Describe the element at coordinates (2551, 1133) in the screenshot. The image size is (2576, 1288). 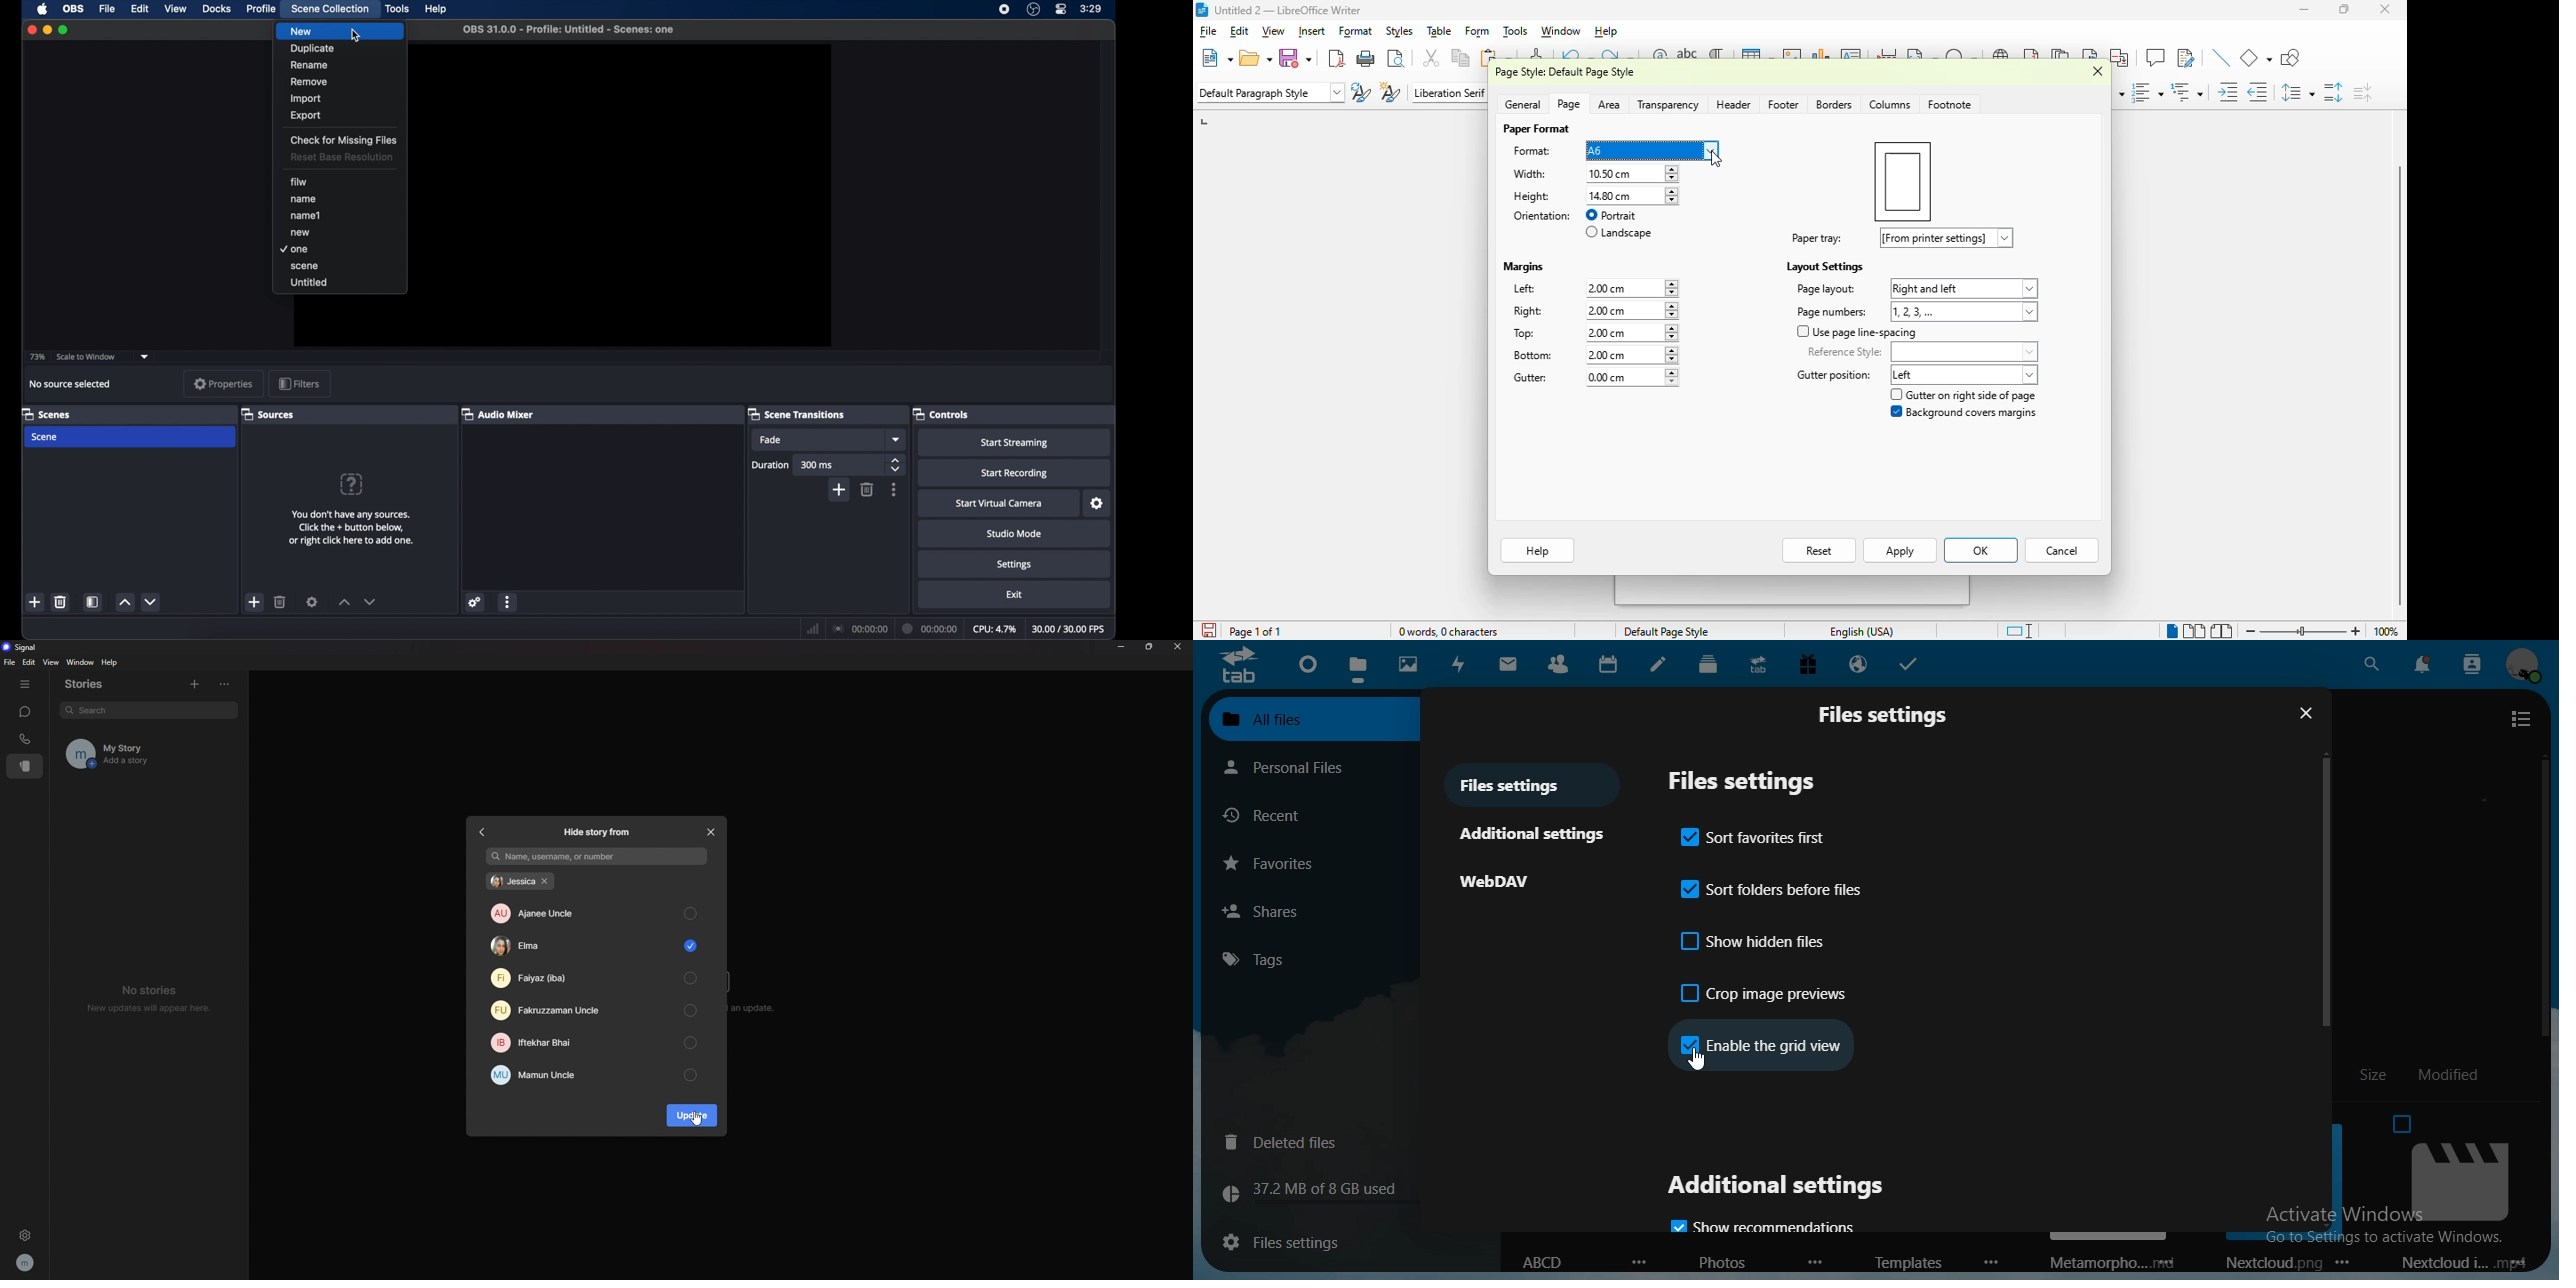
I see `scroll bar` at that location.